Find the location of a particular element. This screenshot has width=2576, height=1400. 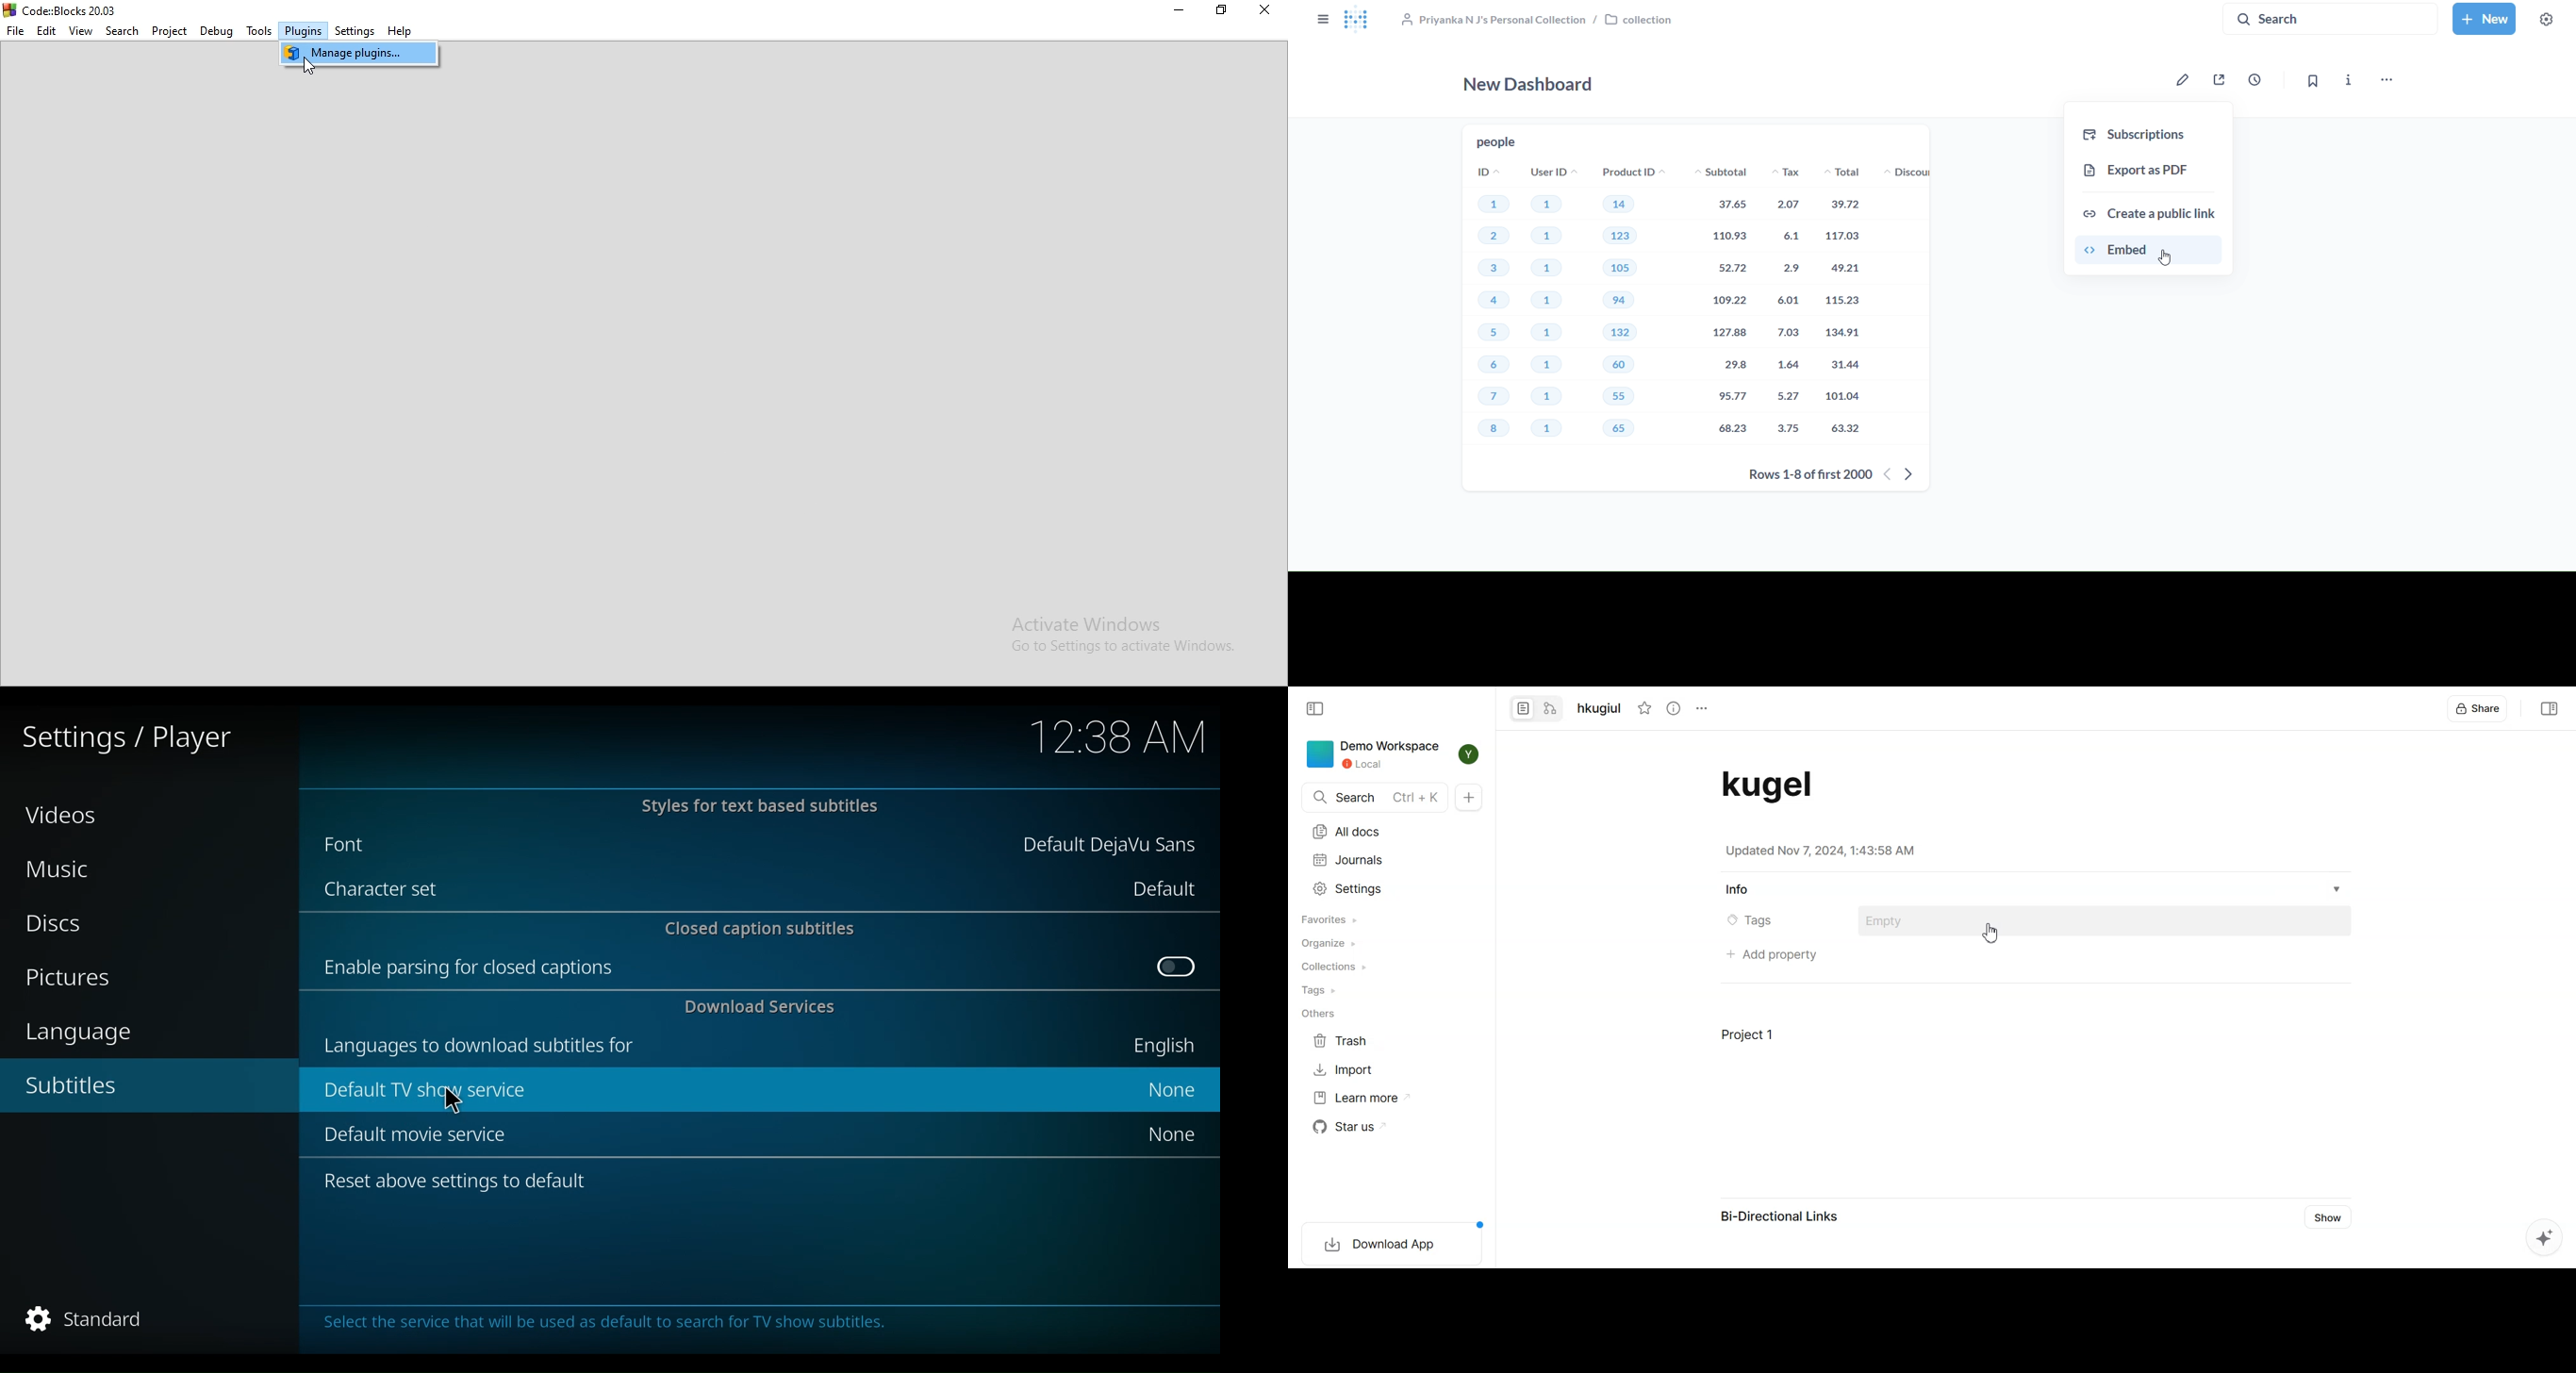

download app is located at coordinates (1391, 1245).